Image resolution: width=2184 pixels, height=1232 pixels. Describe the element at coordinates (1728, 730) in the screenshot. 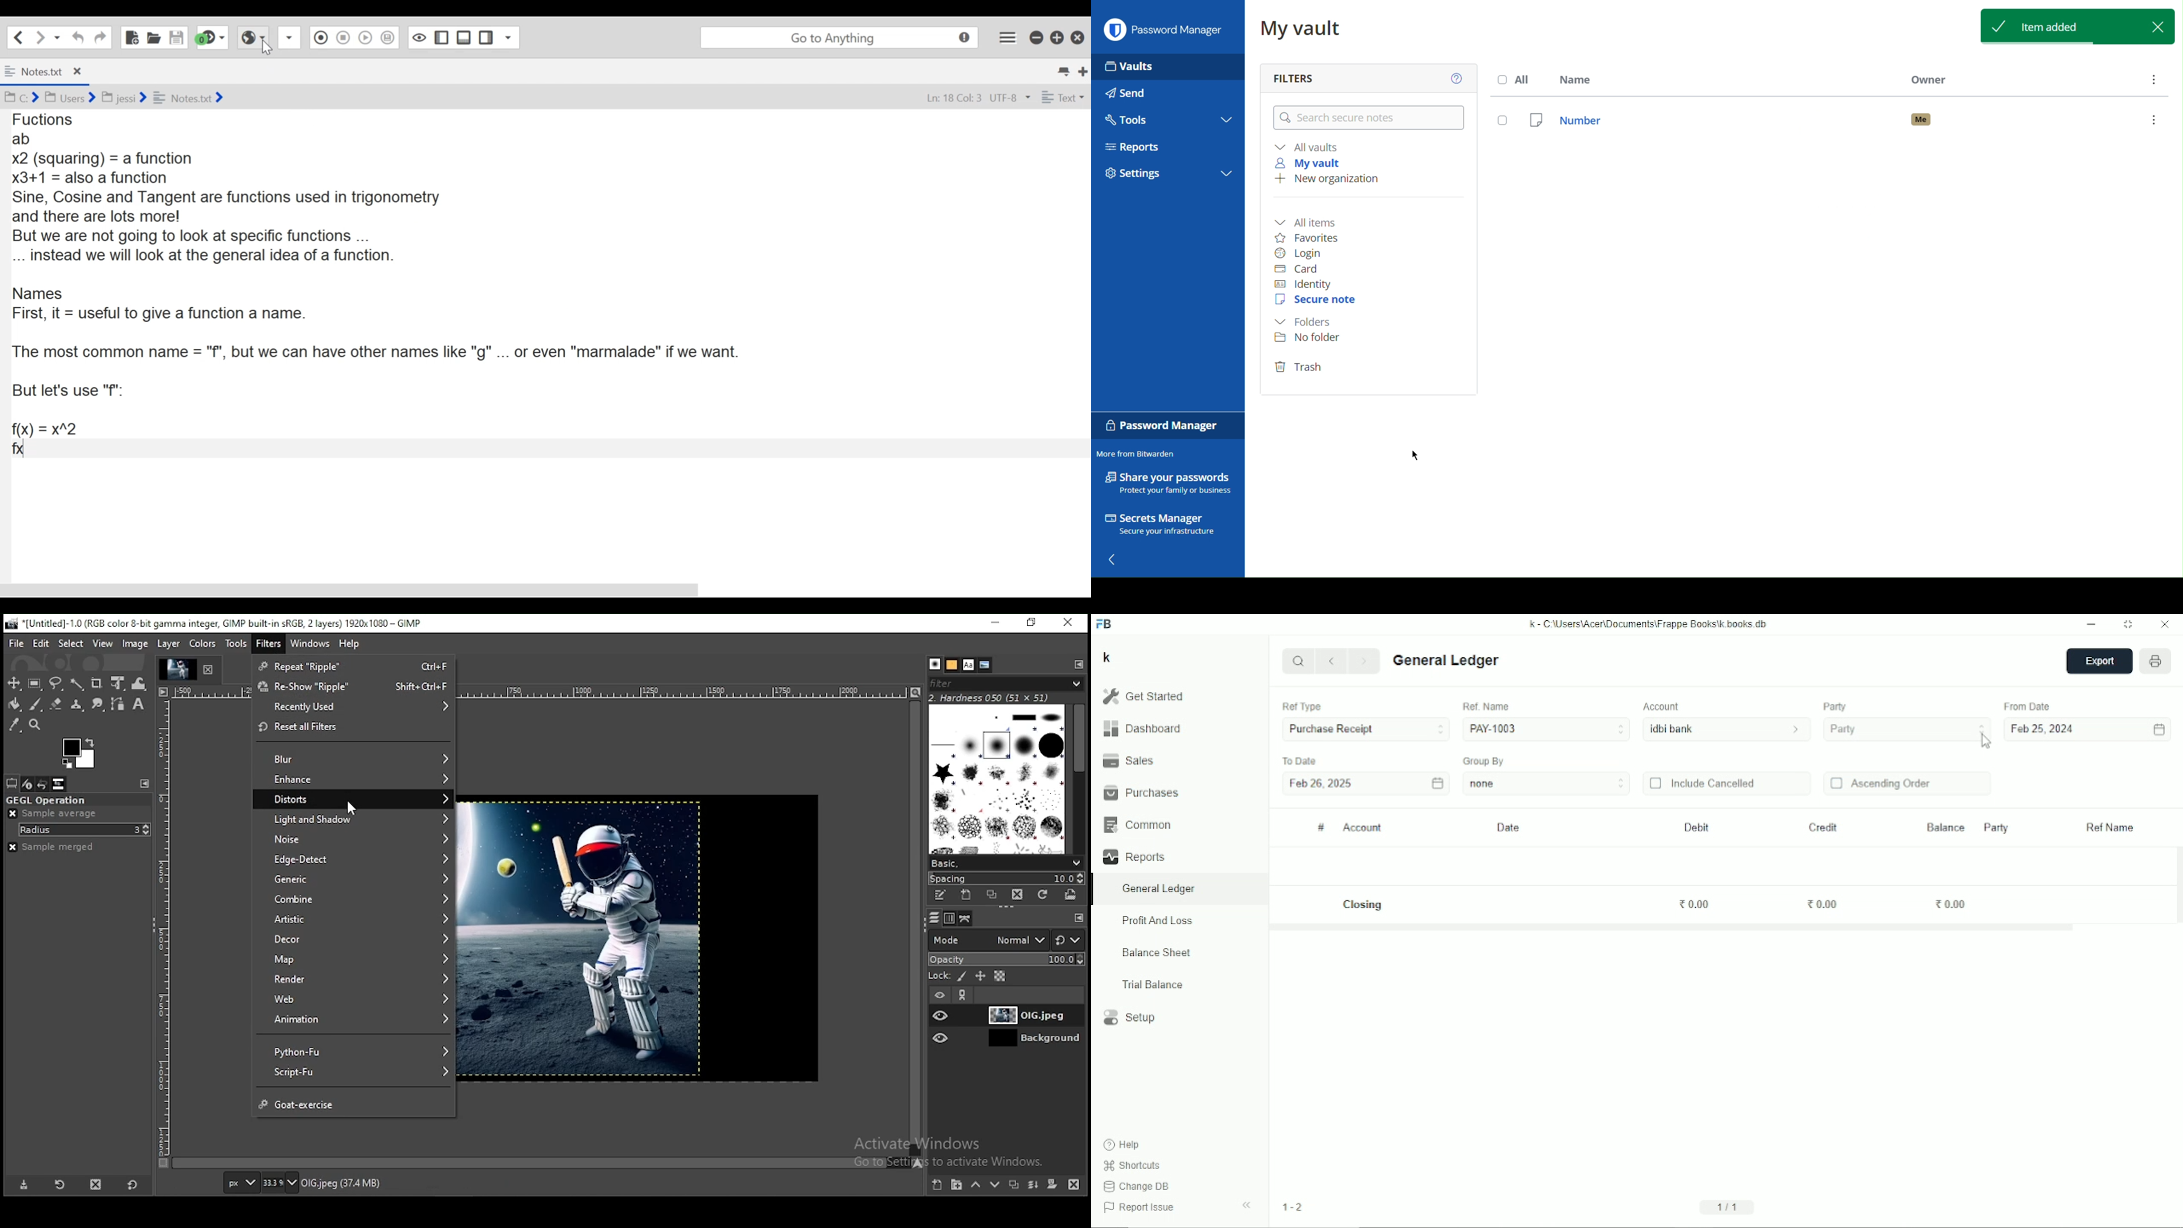

I see `idbi bank` at that location.